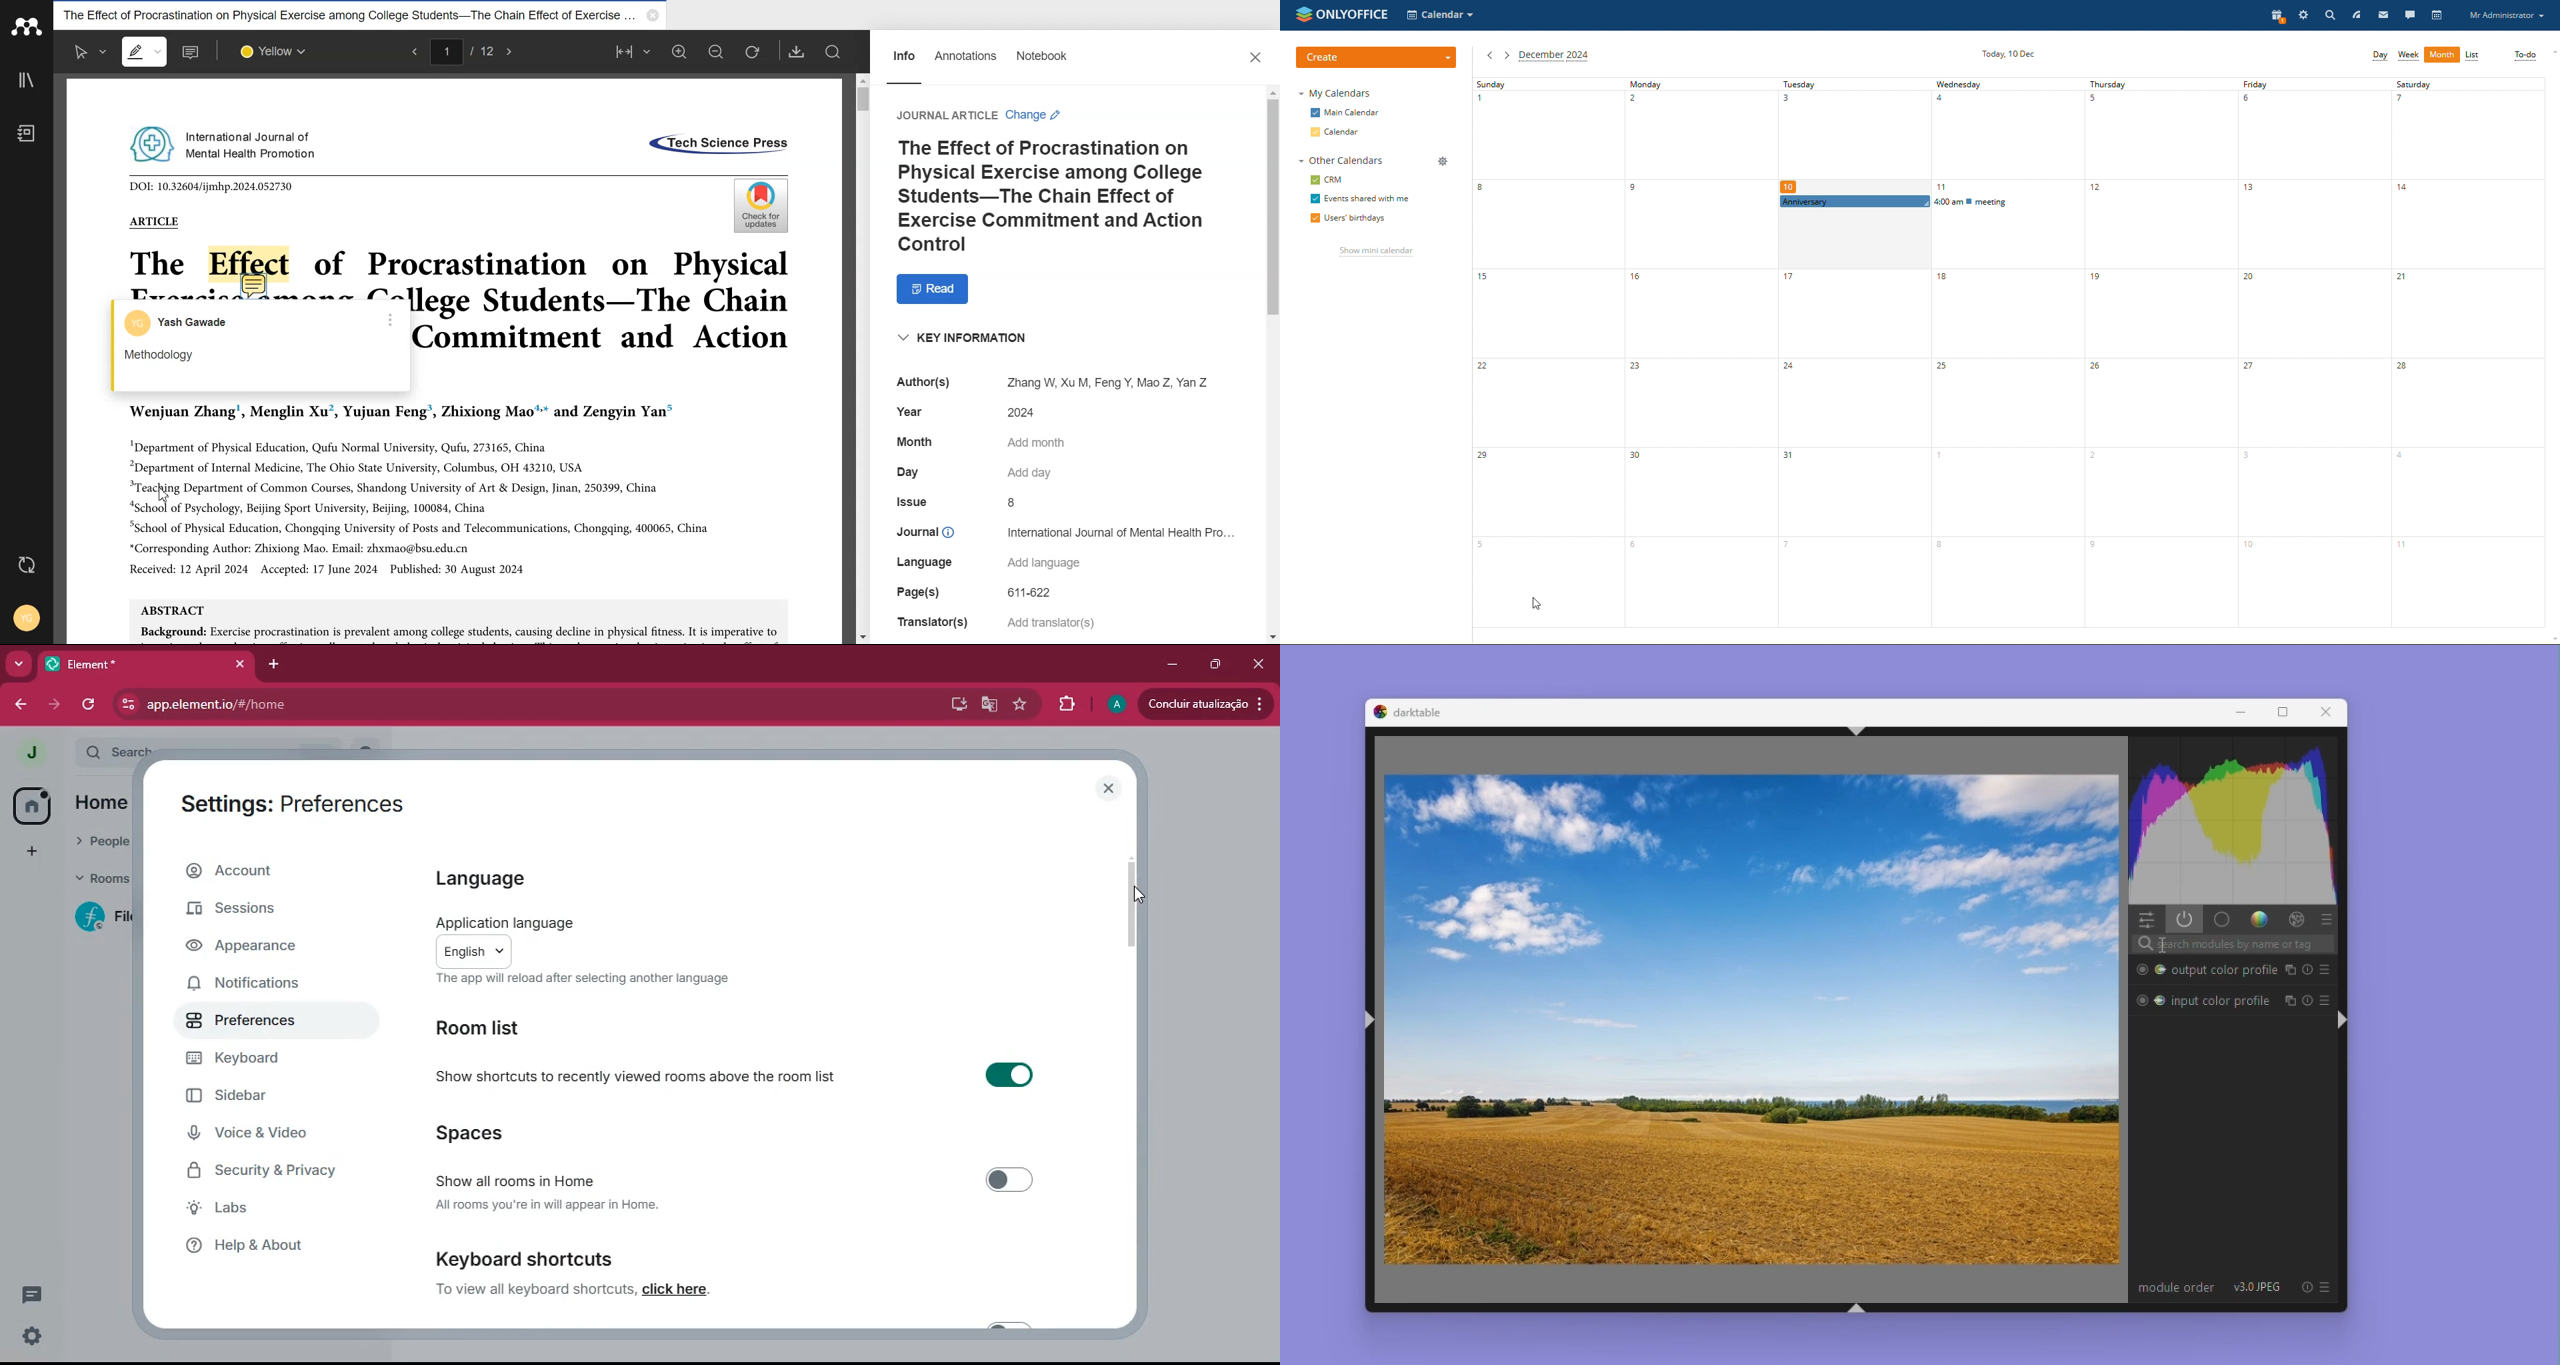 The height and width of the screenshot is (1372, 2576). I want to click on toggle on/off, so click(1010, 1180).